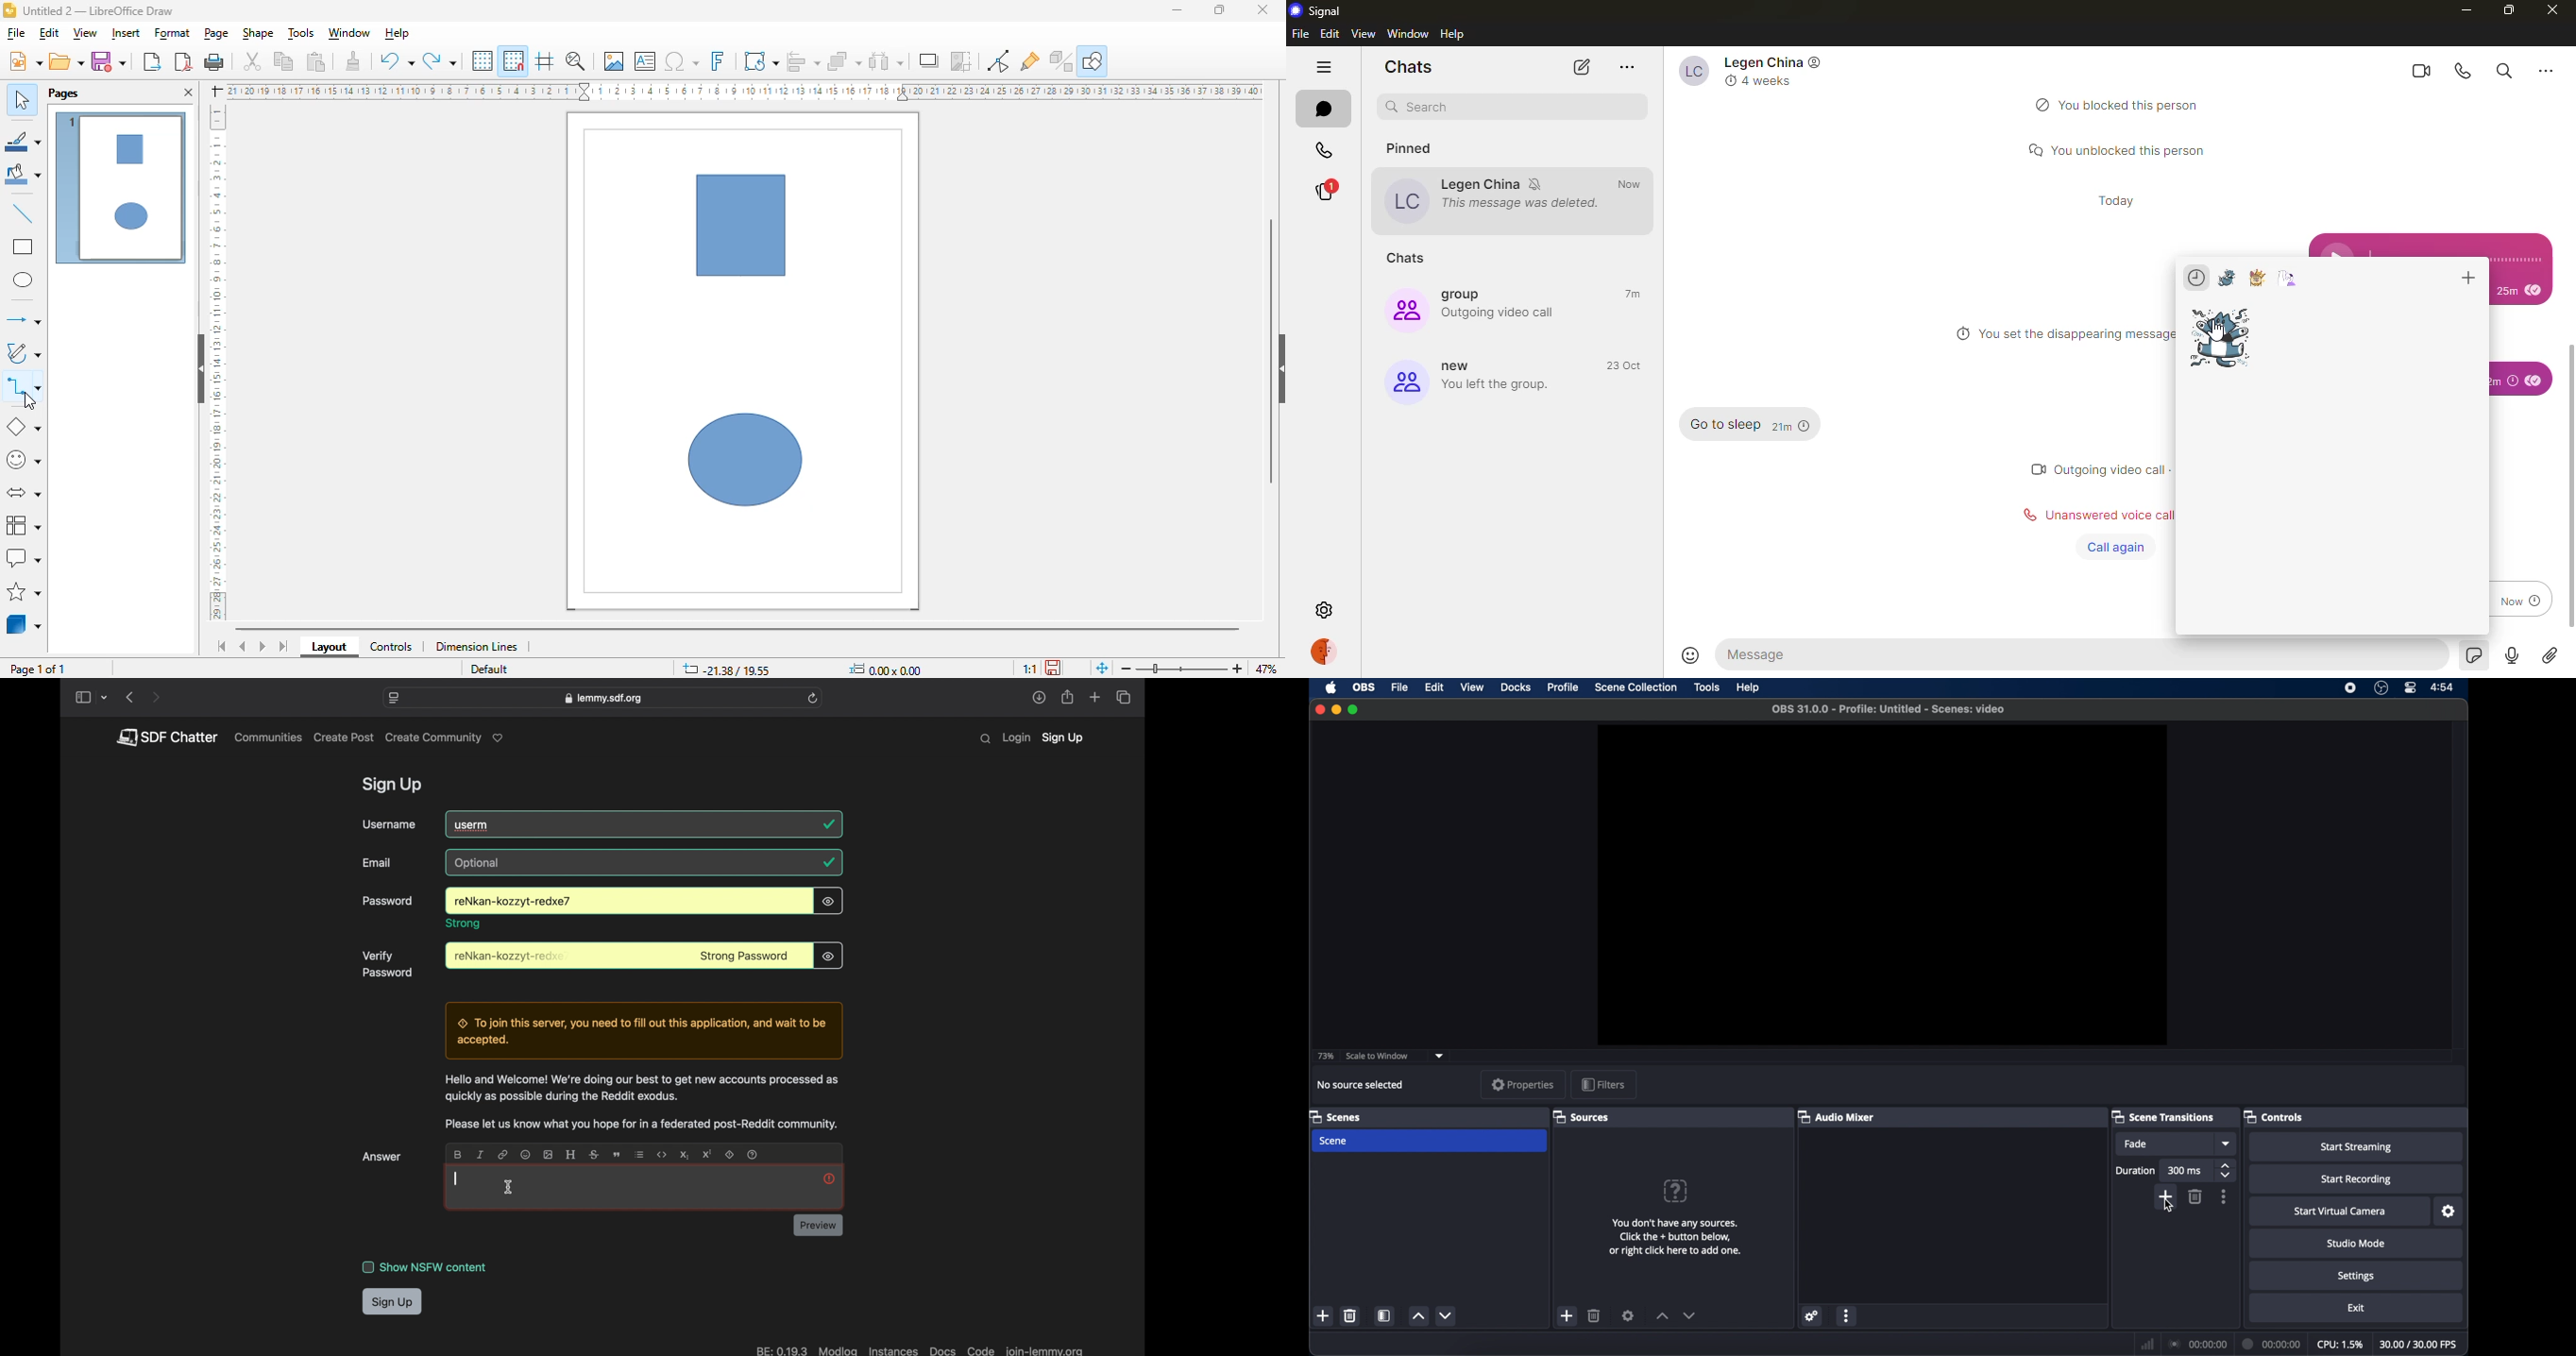 The image size is (2576, 1372). I want to click on horizontal scroll bar, so click(741, 626).